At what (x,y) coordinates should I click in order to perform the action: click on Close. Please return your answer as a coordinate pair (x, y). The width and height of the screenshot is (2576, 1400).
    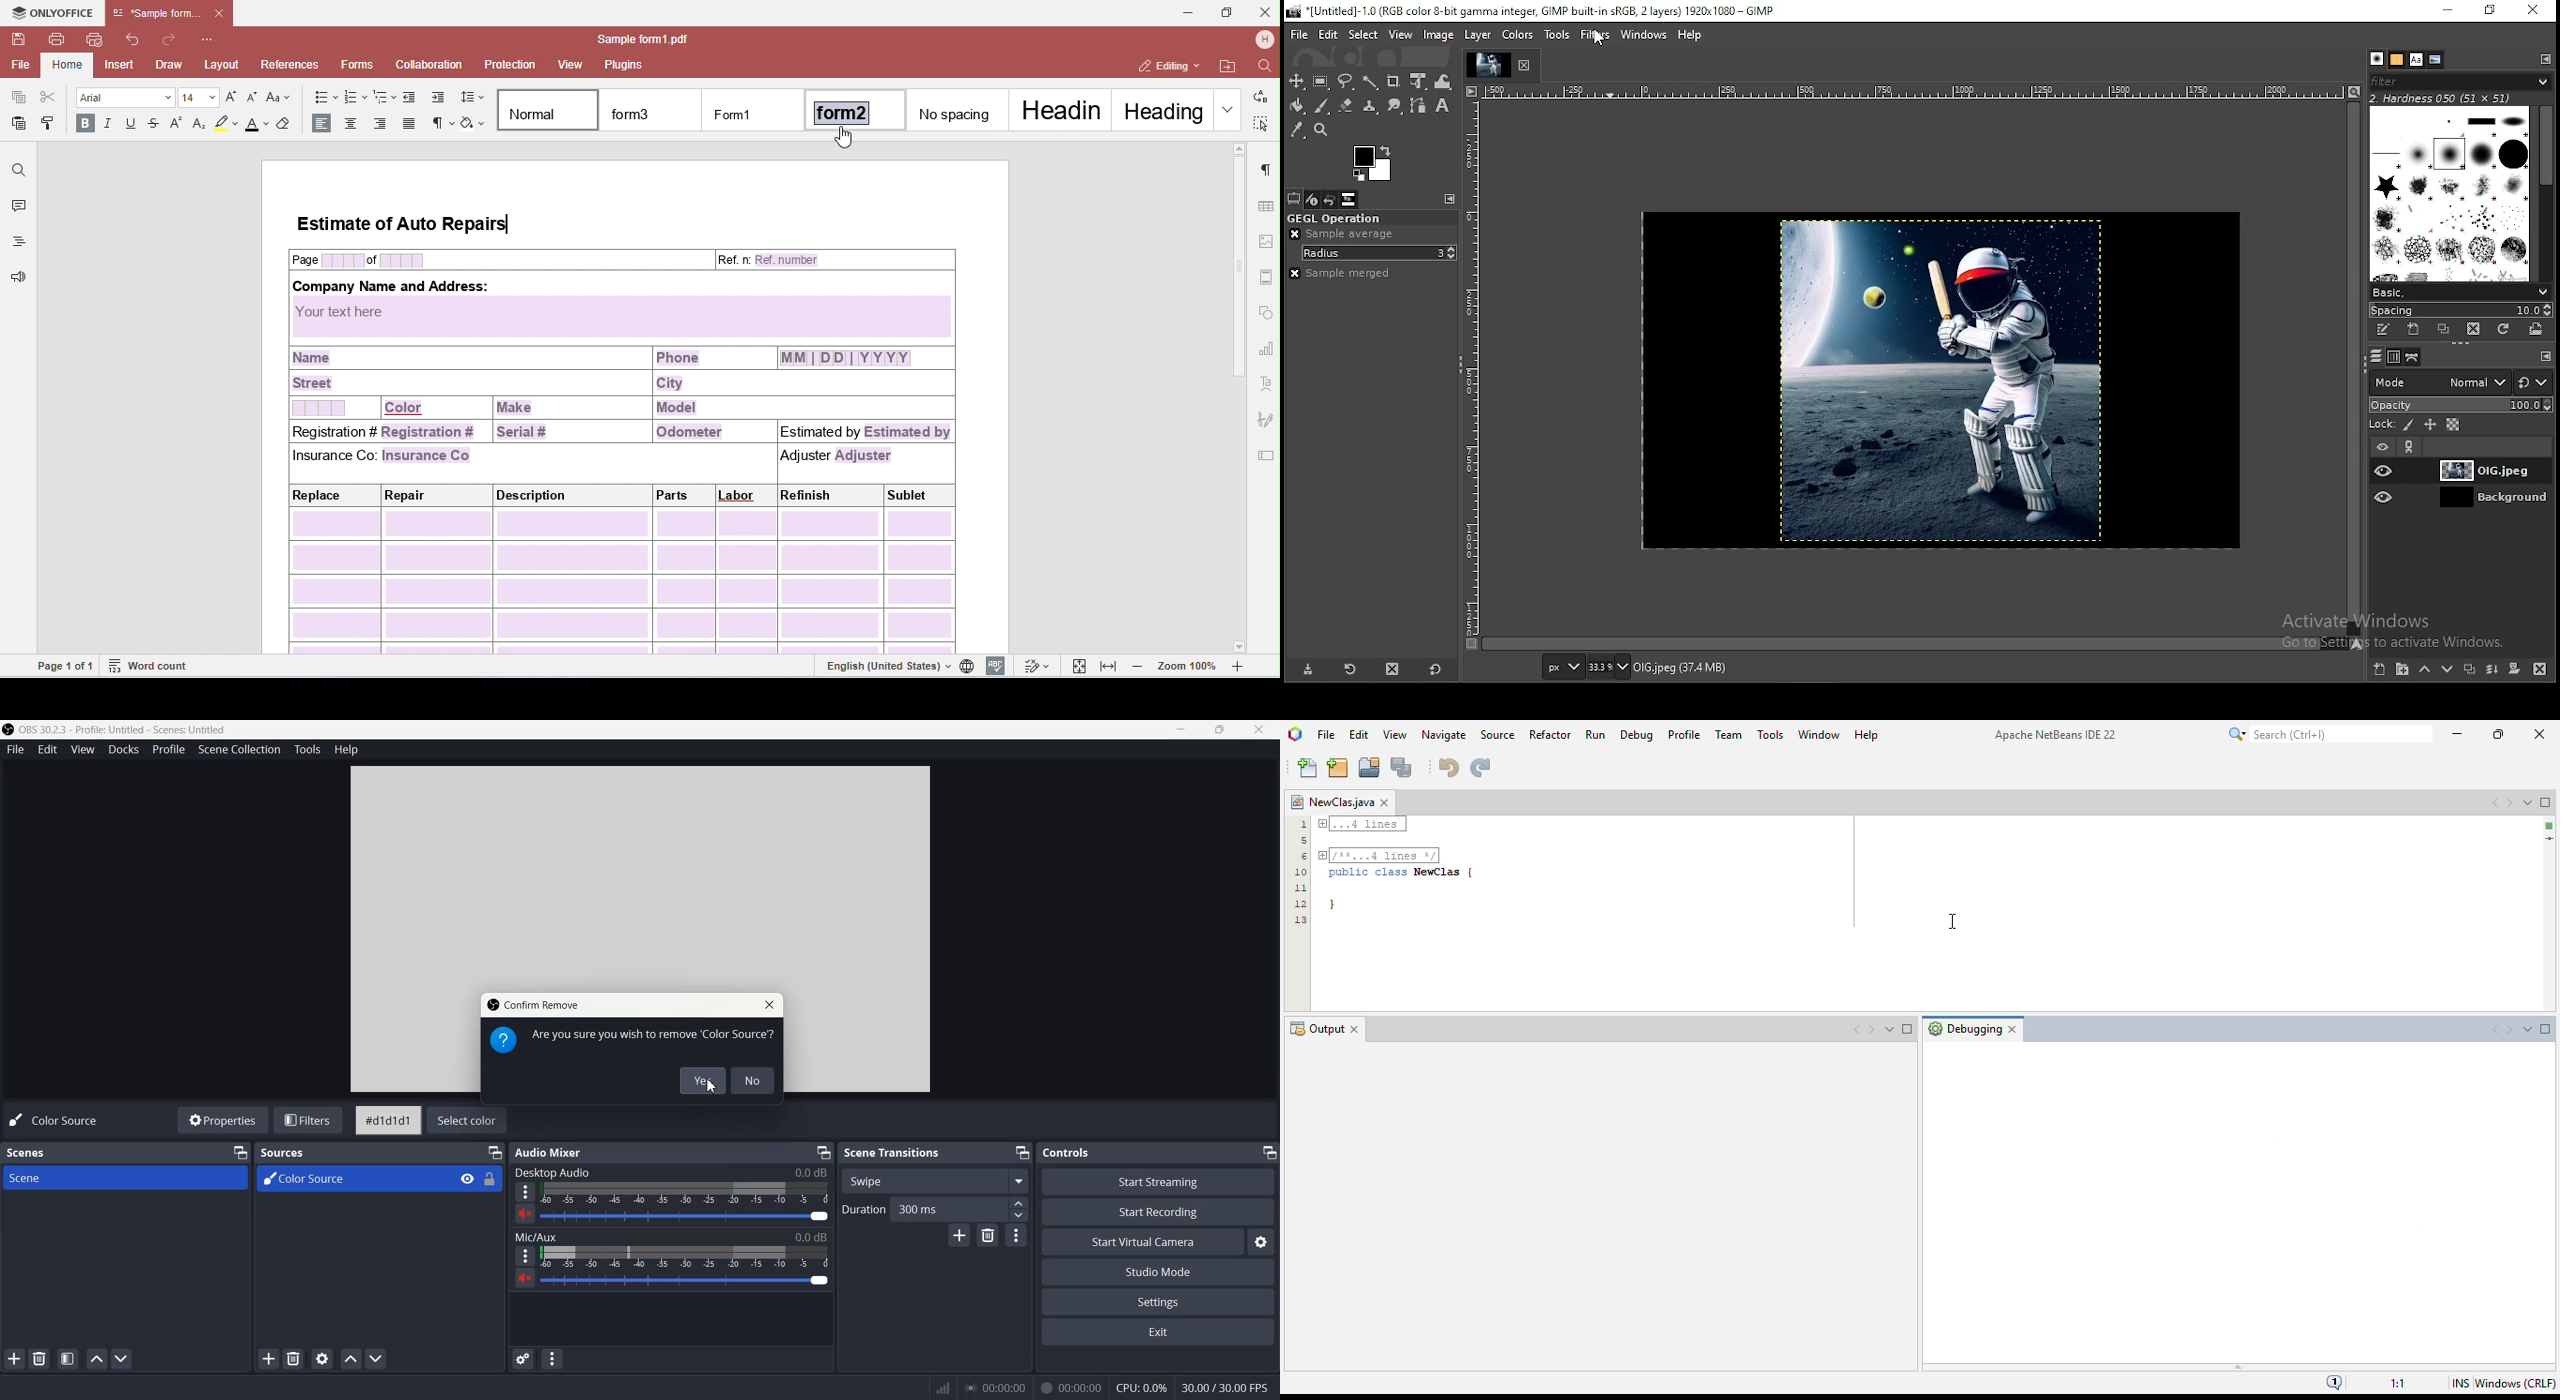
    Looking at the image, I should click on (770, 1005).